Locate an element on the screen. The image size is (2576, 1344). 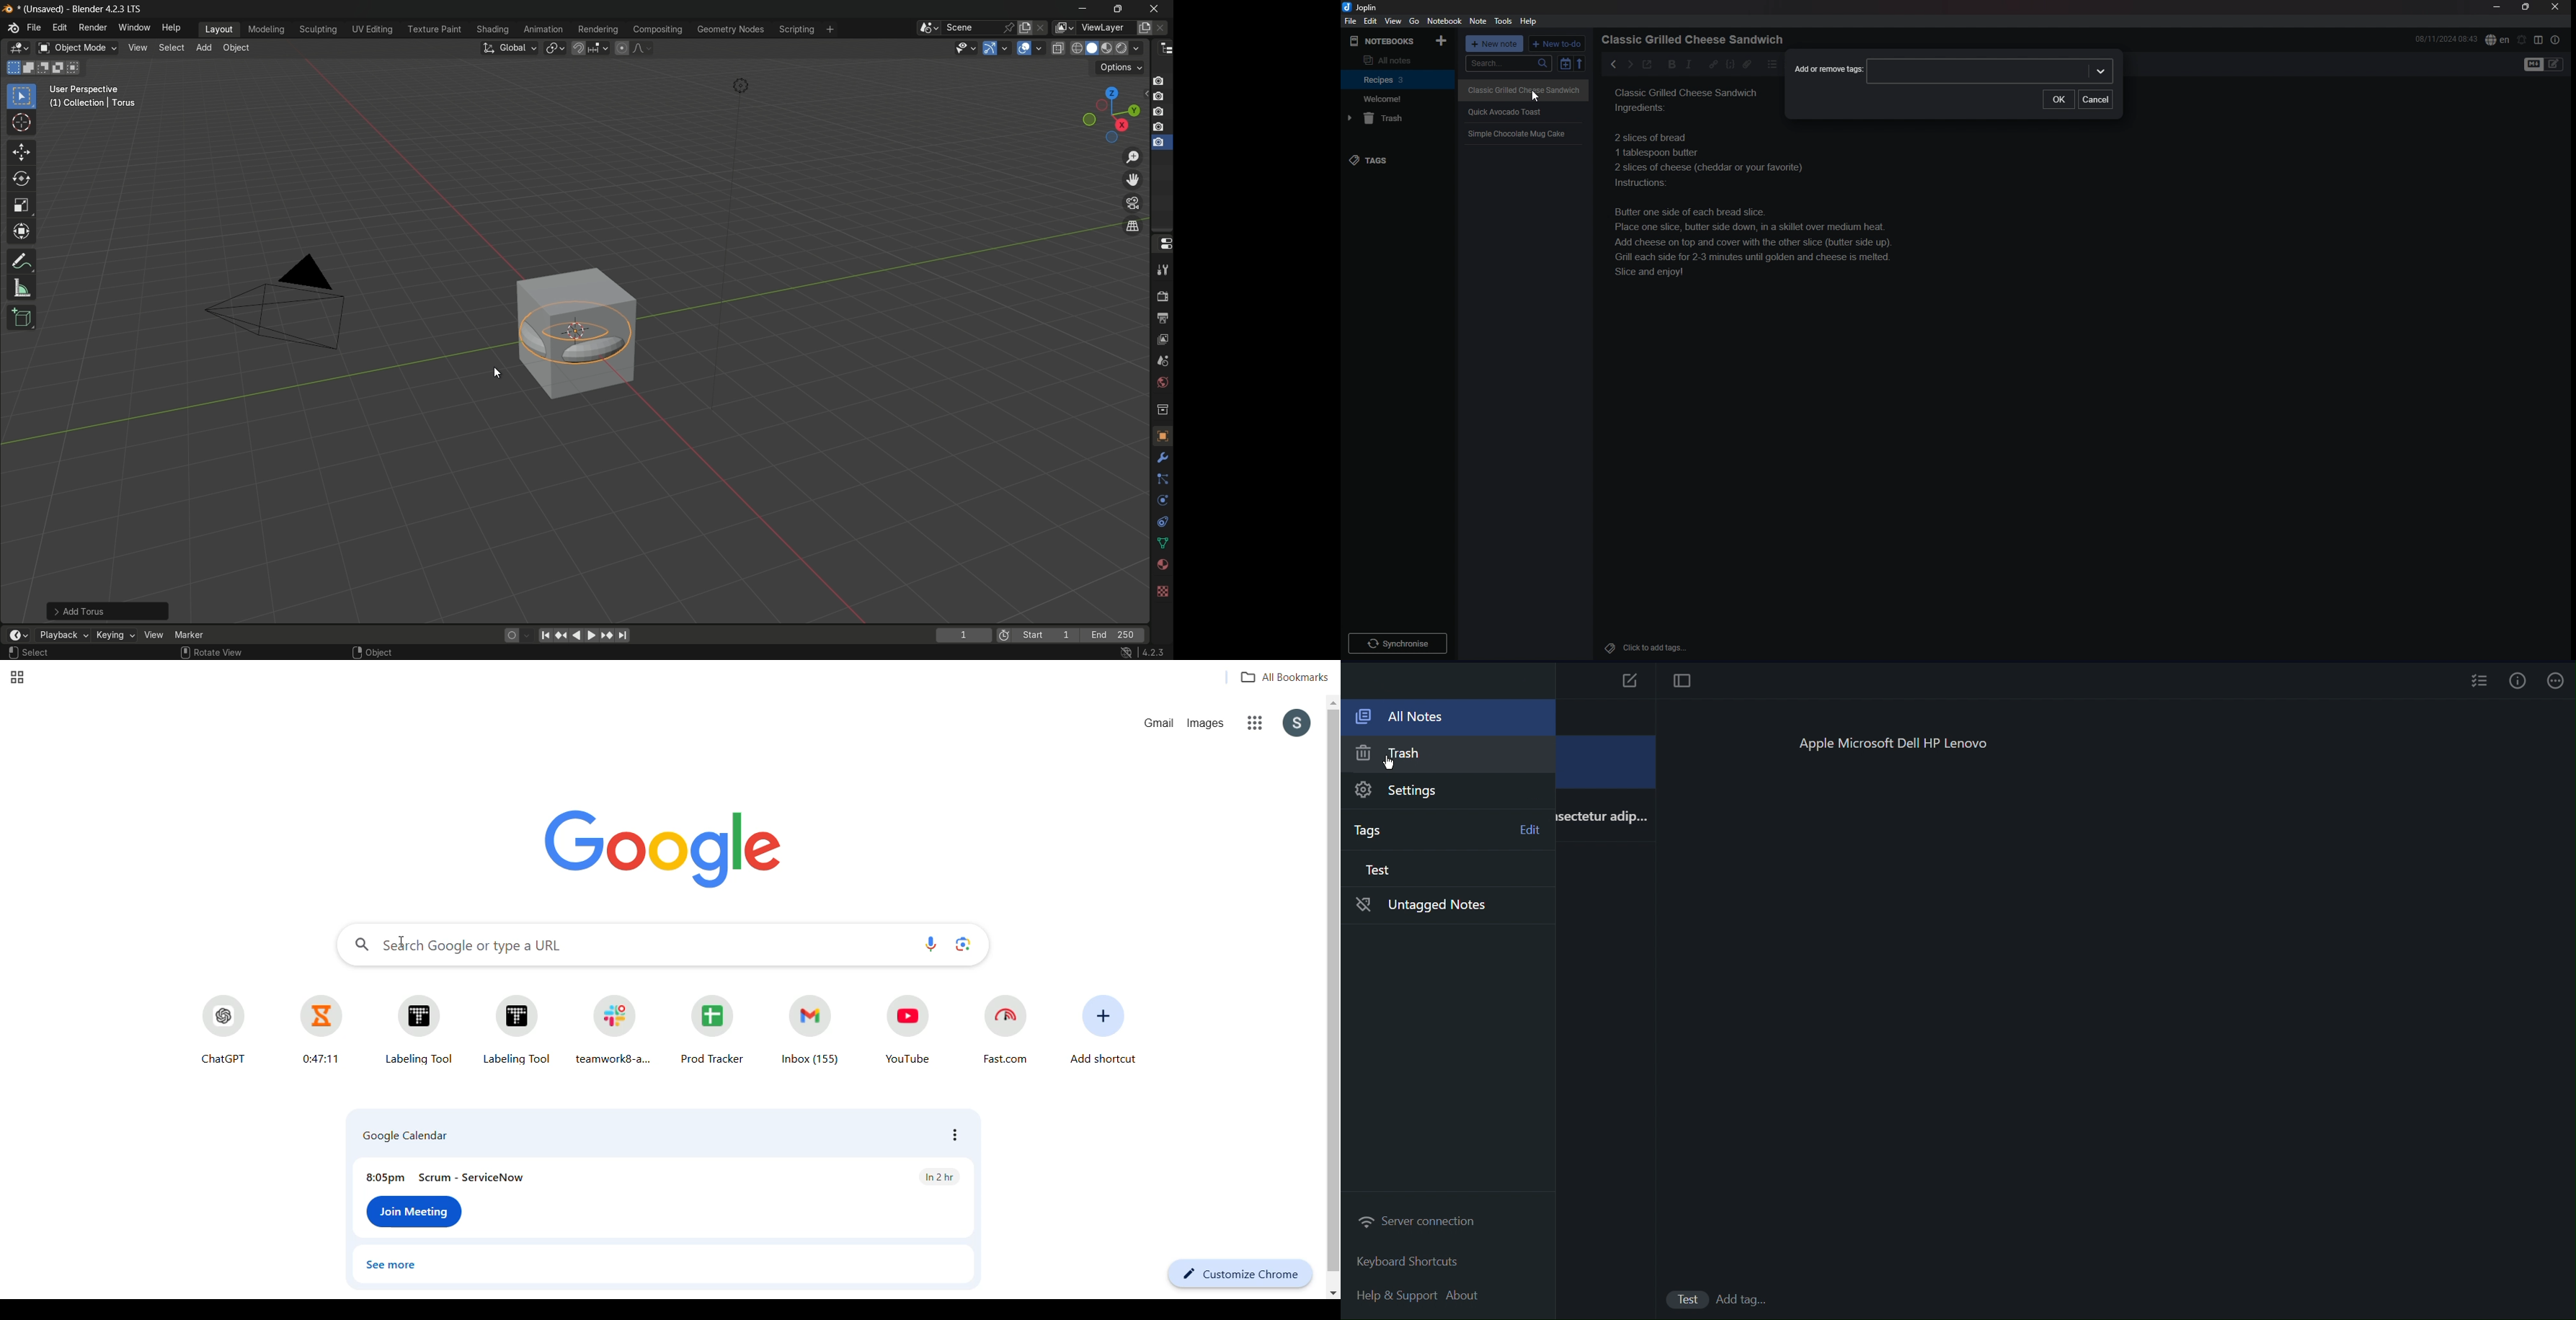
recipe is located at coordinates (1690, 103).